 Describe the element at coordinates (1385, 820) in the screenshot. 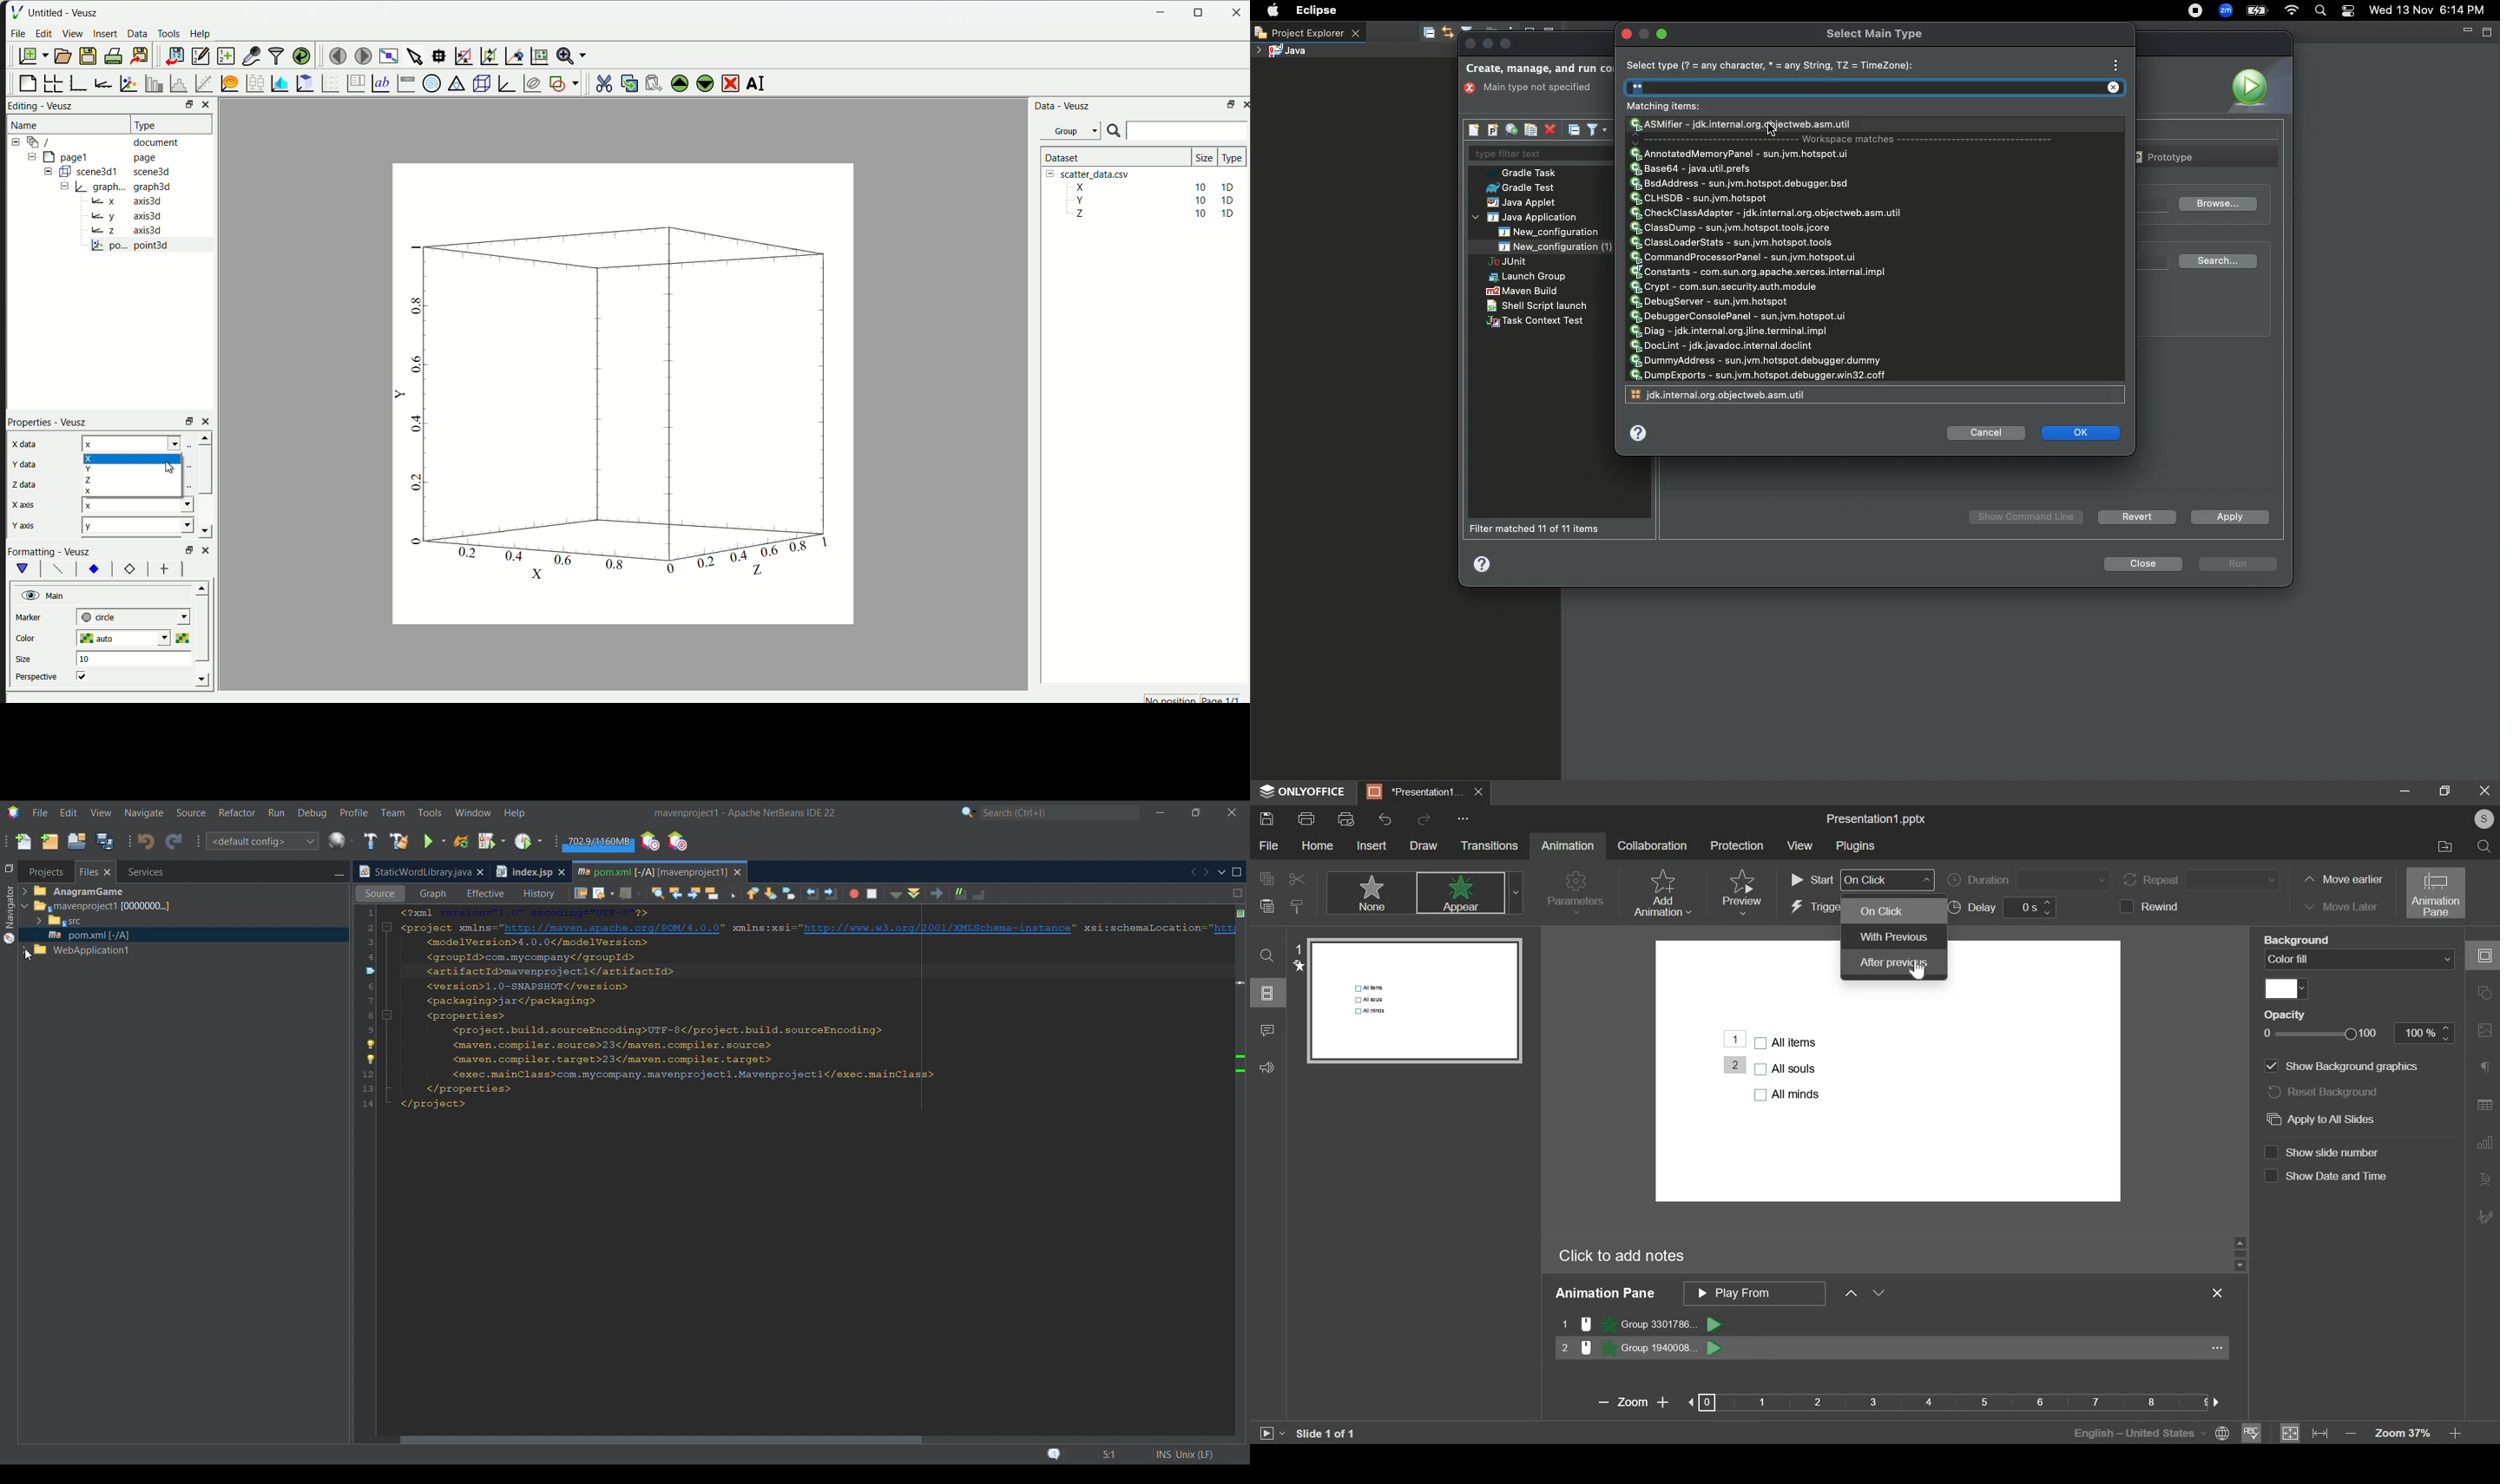

I see `undo` at that location.